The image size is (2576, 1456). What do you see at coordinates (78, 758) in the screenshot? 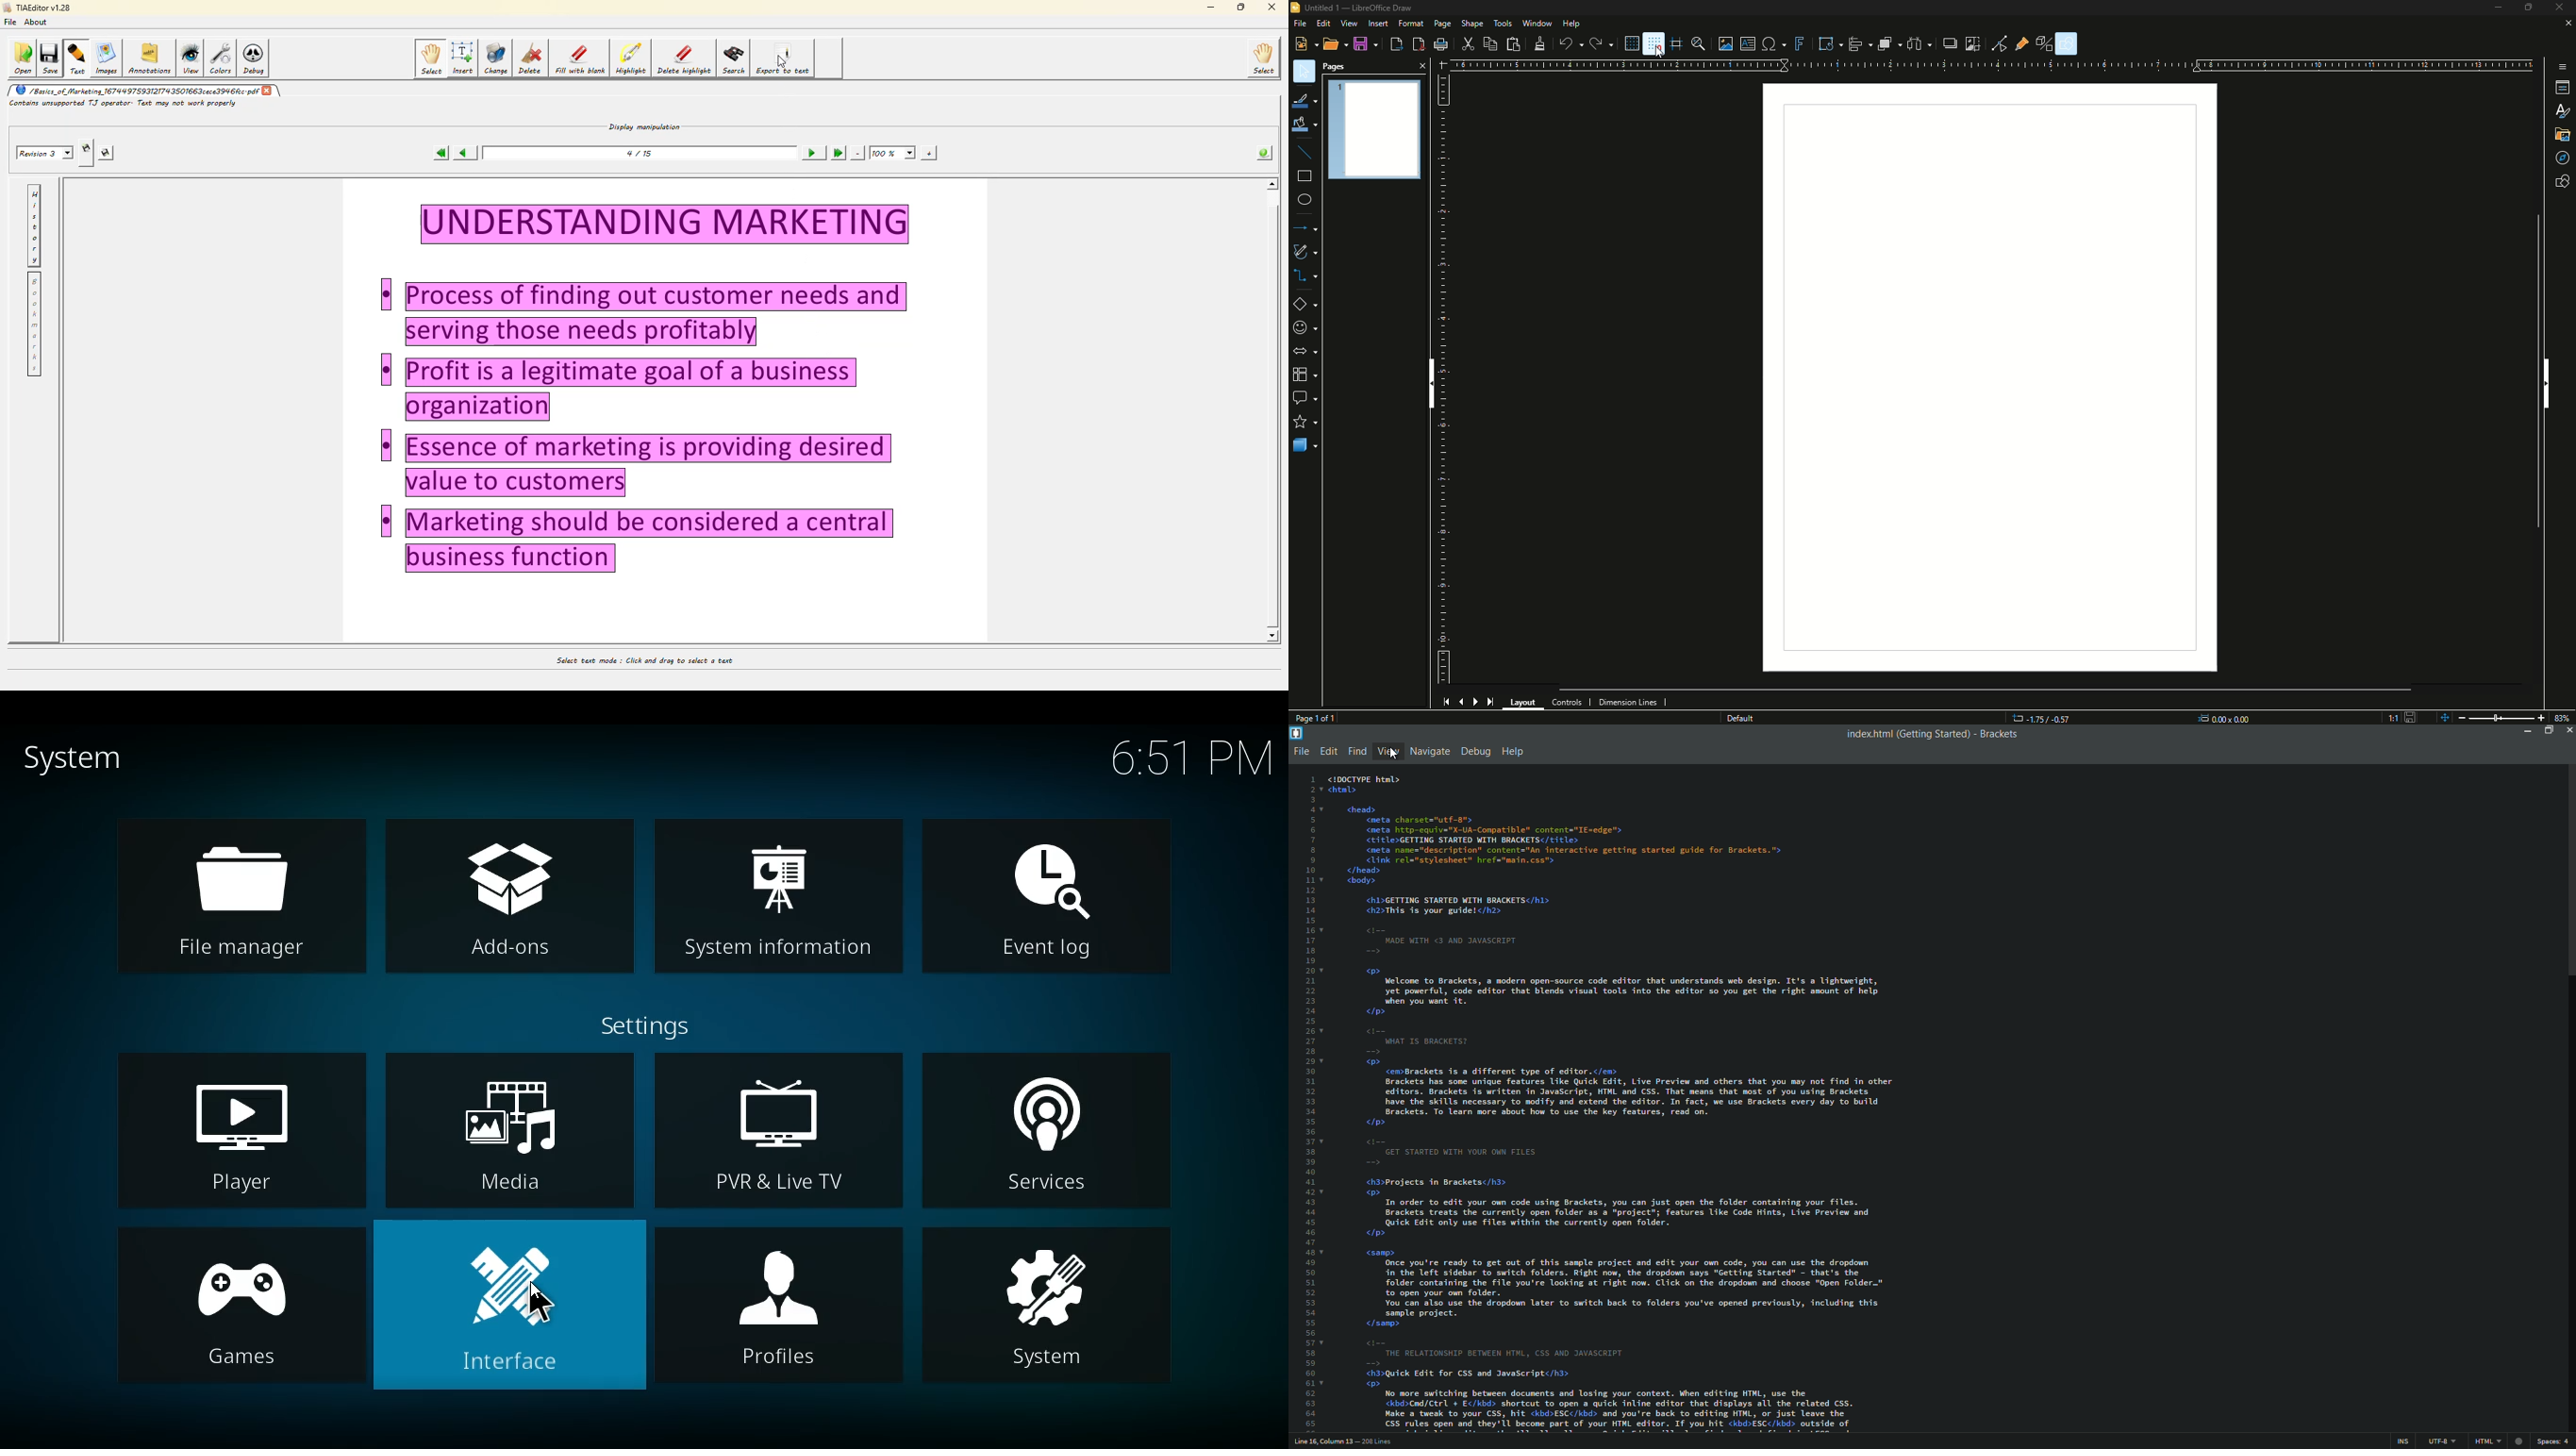
I see `system` at bounding box center [78, 758].